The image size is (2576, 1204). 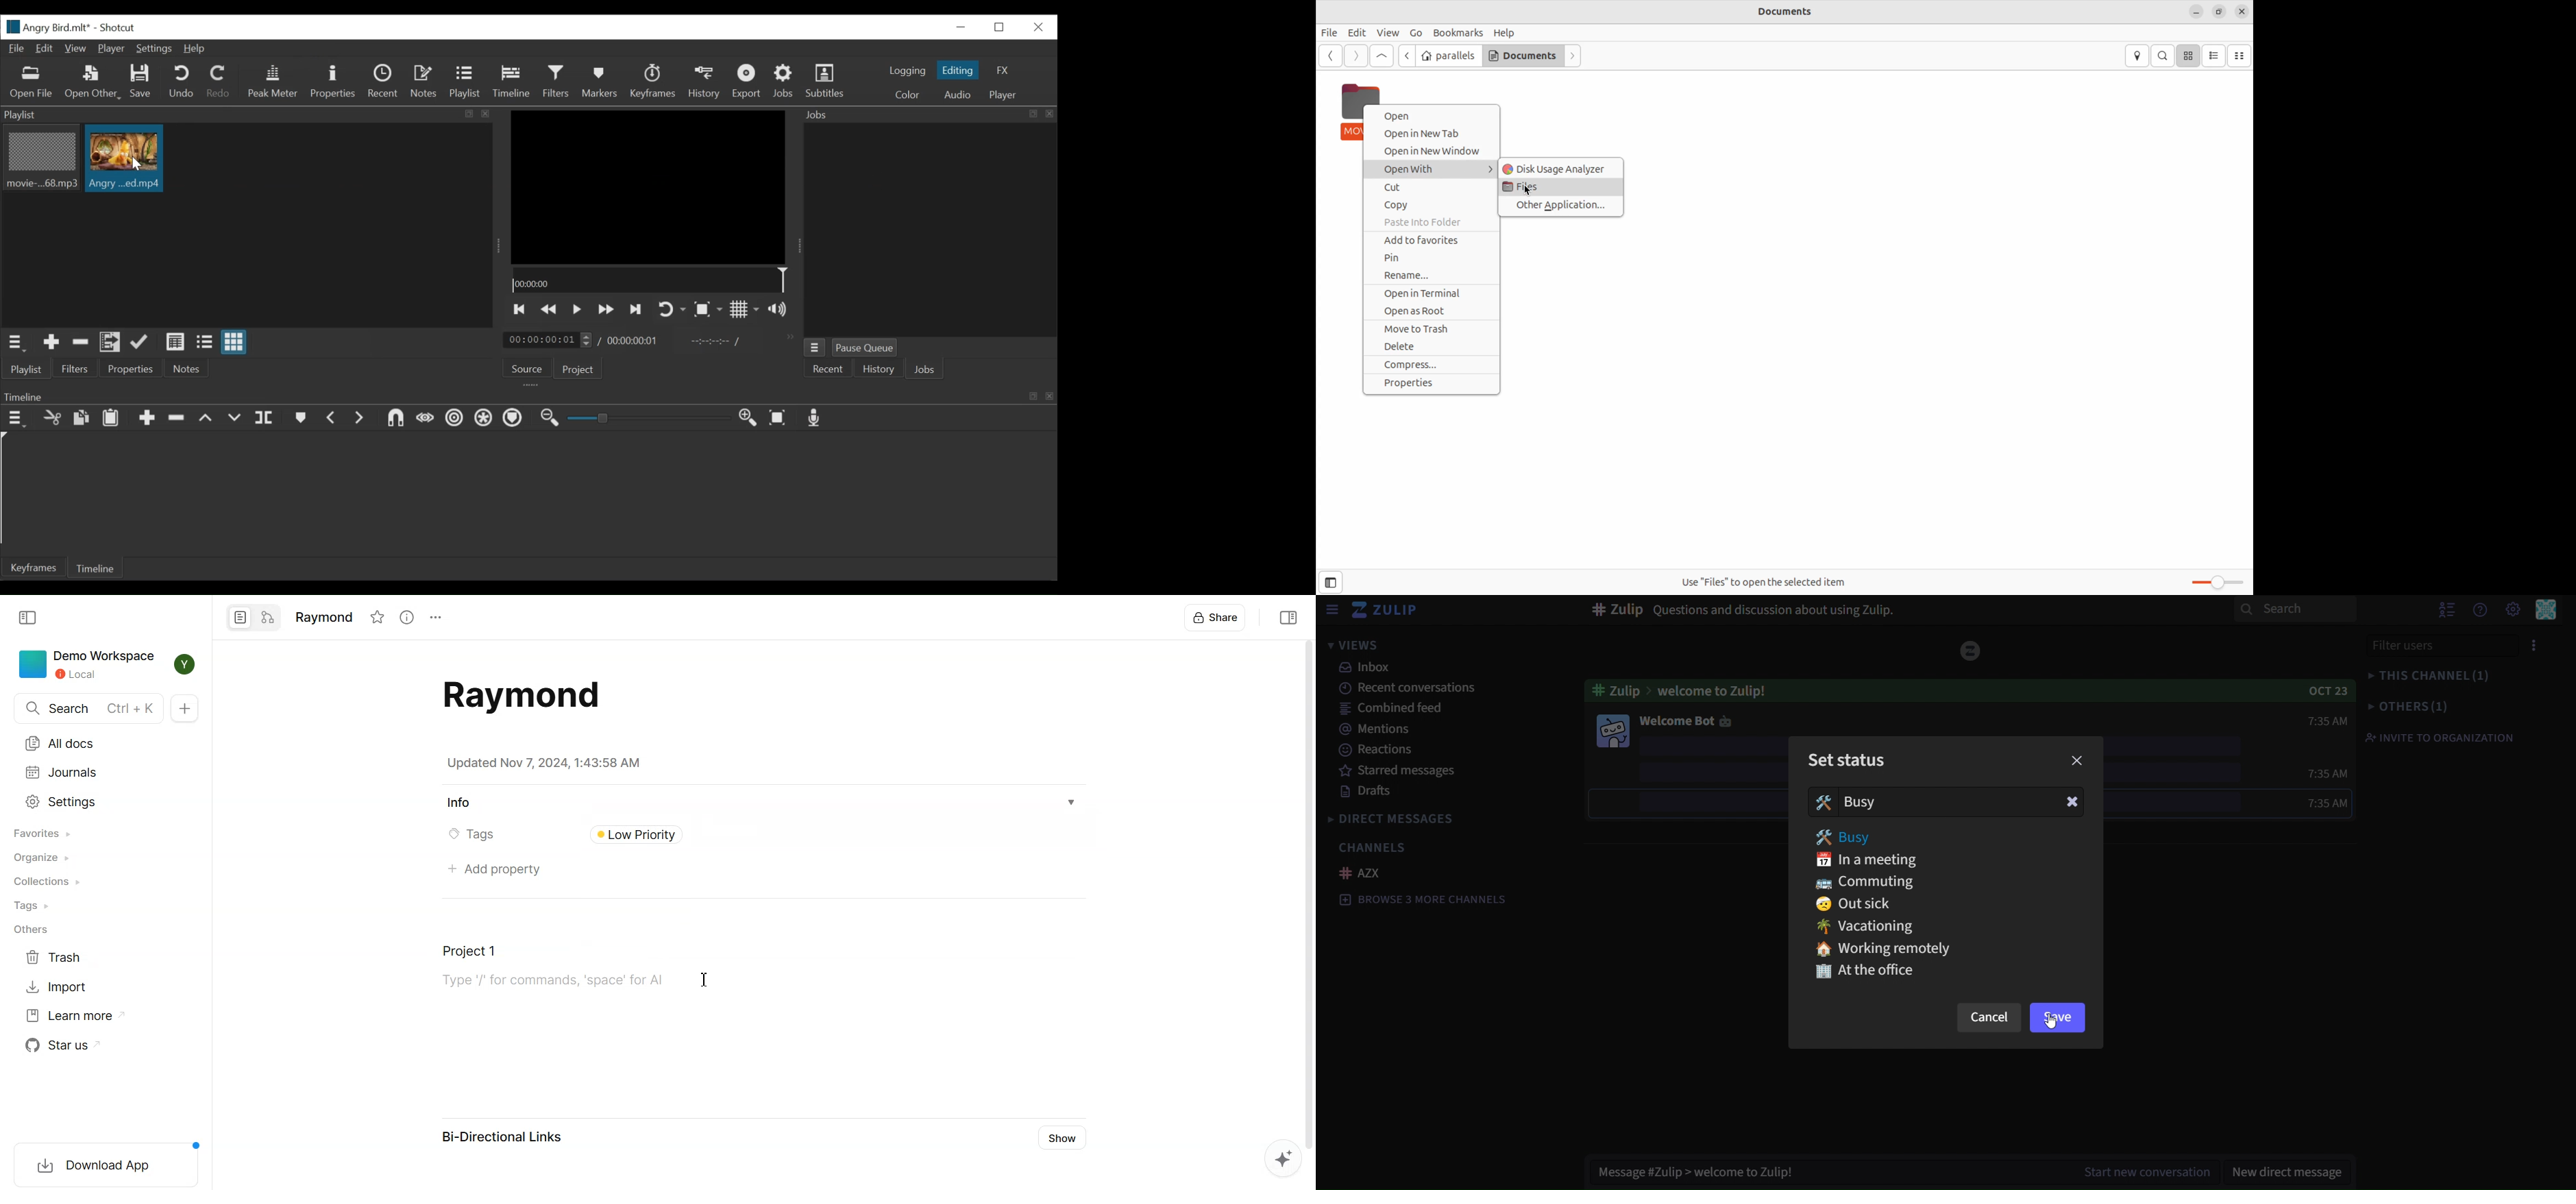 I want to click on Save, so click(x=143, y=83).